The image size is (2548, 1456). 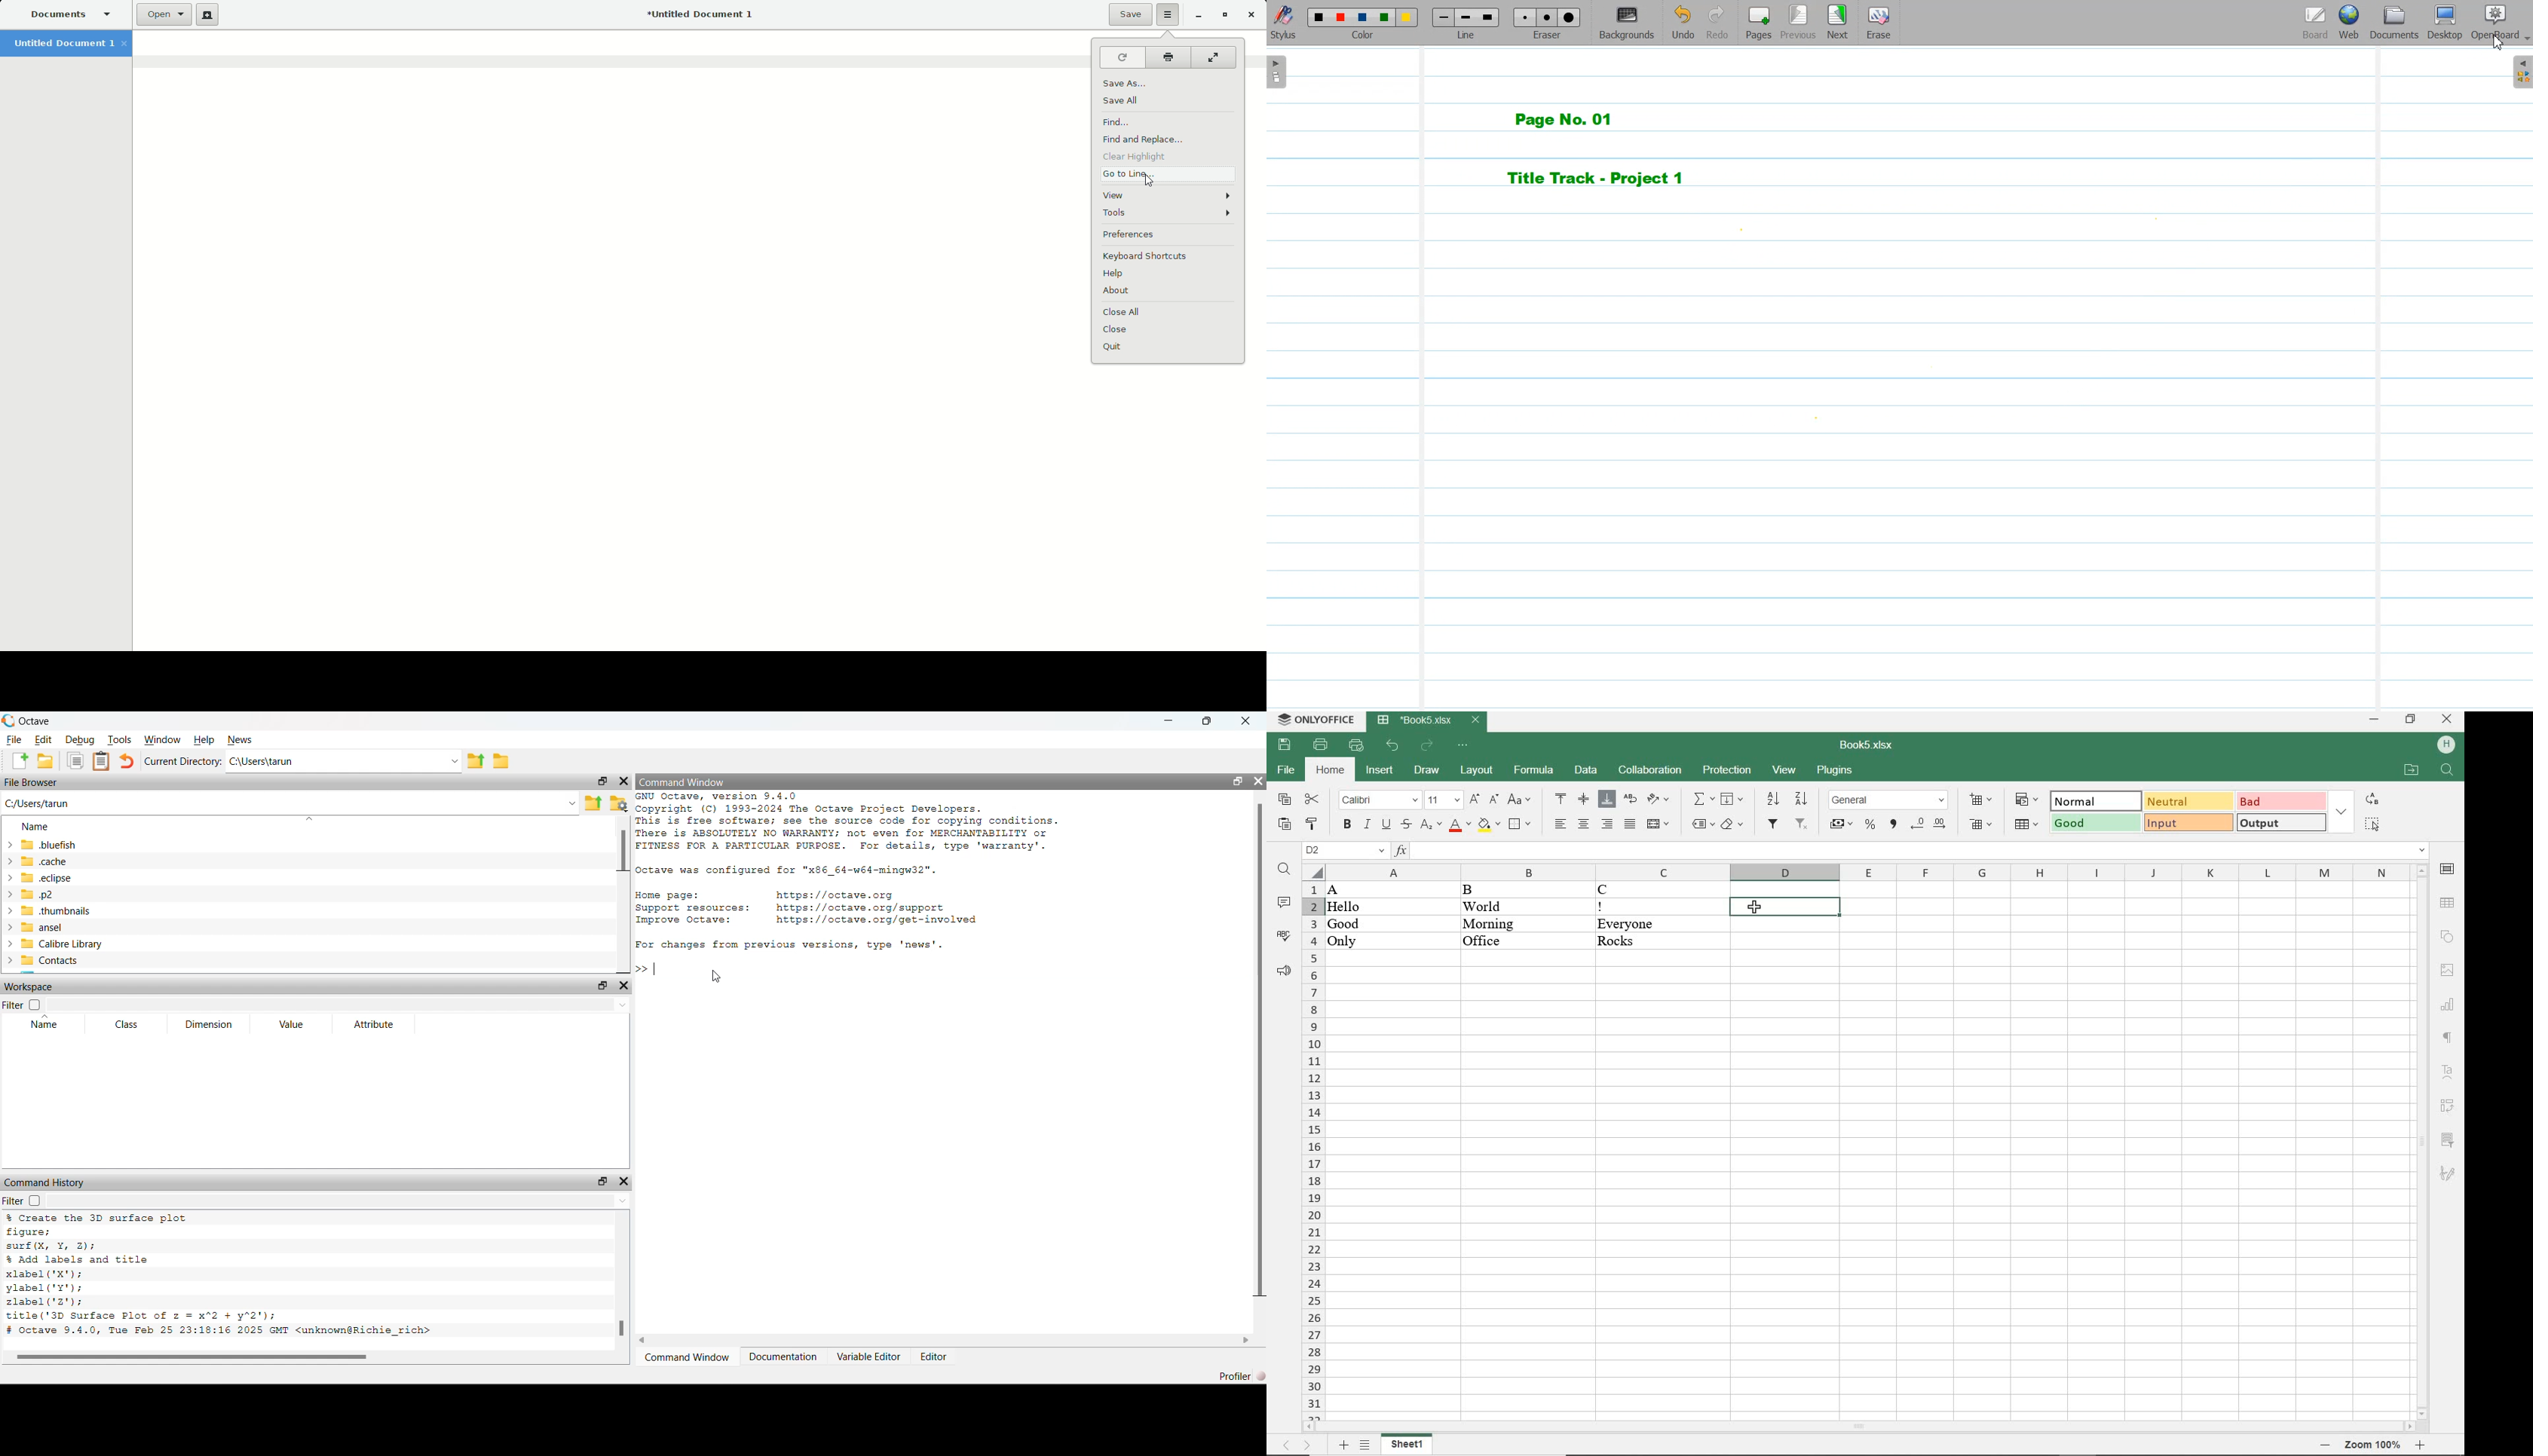 I want to click on Restore Down, so click(x=1206, y=720).